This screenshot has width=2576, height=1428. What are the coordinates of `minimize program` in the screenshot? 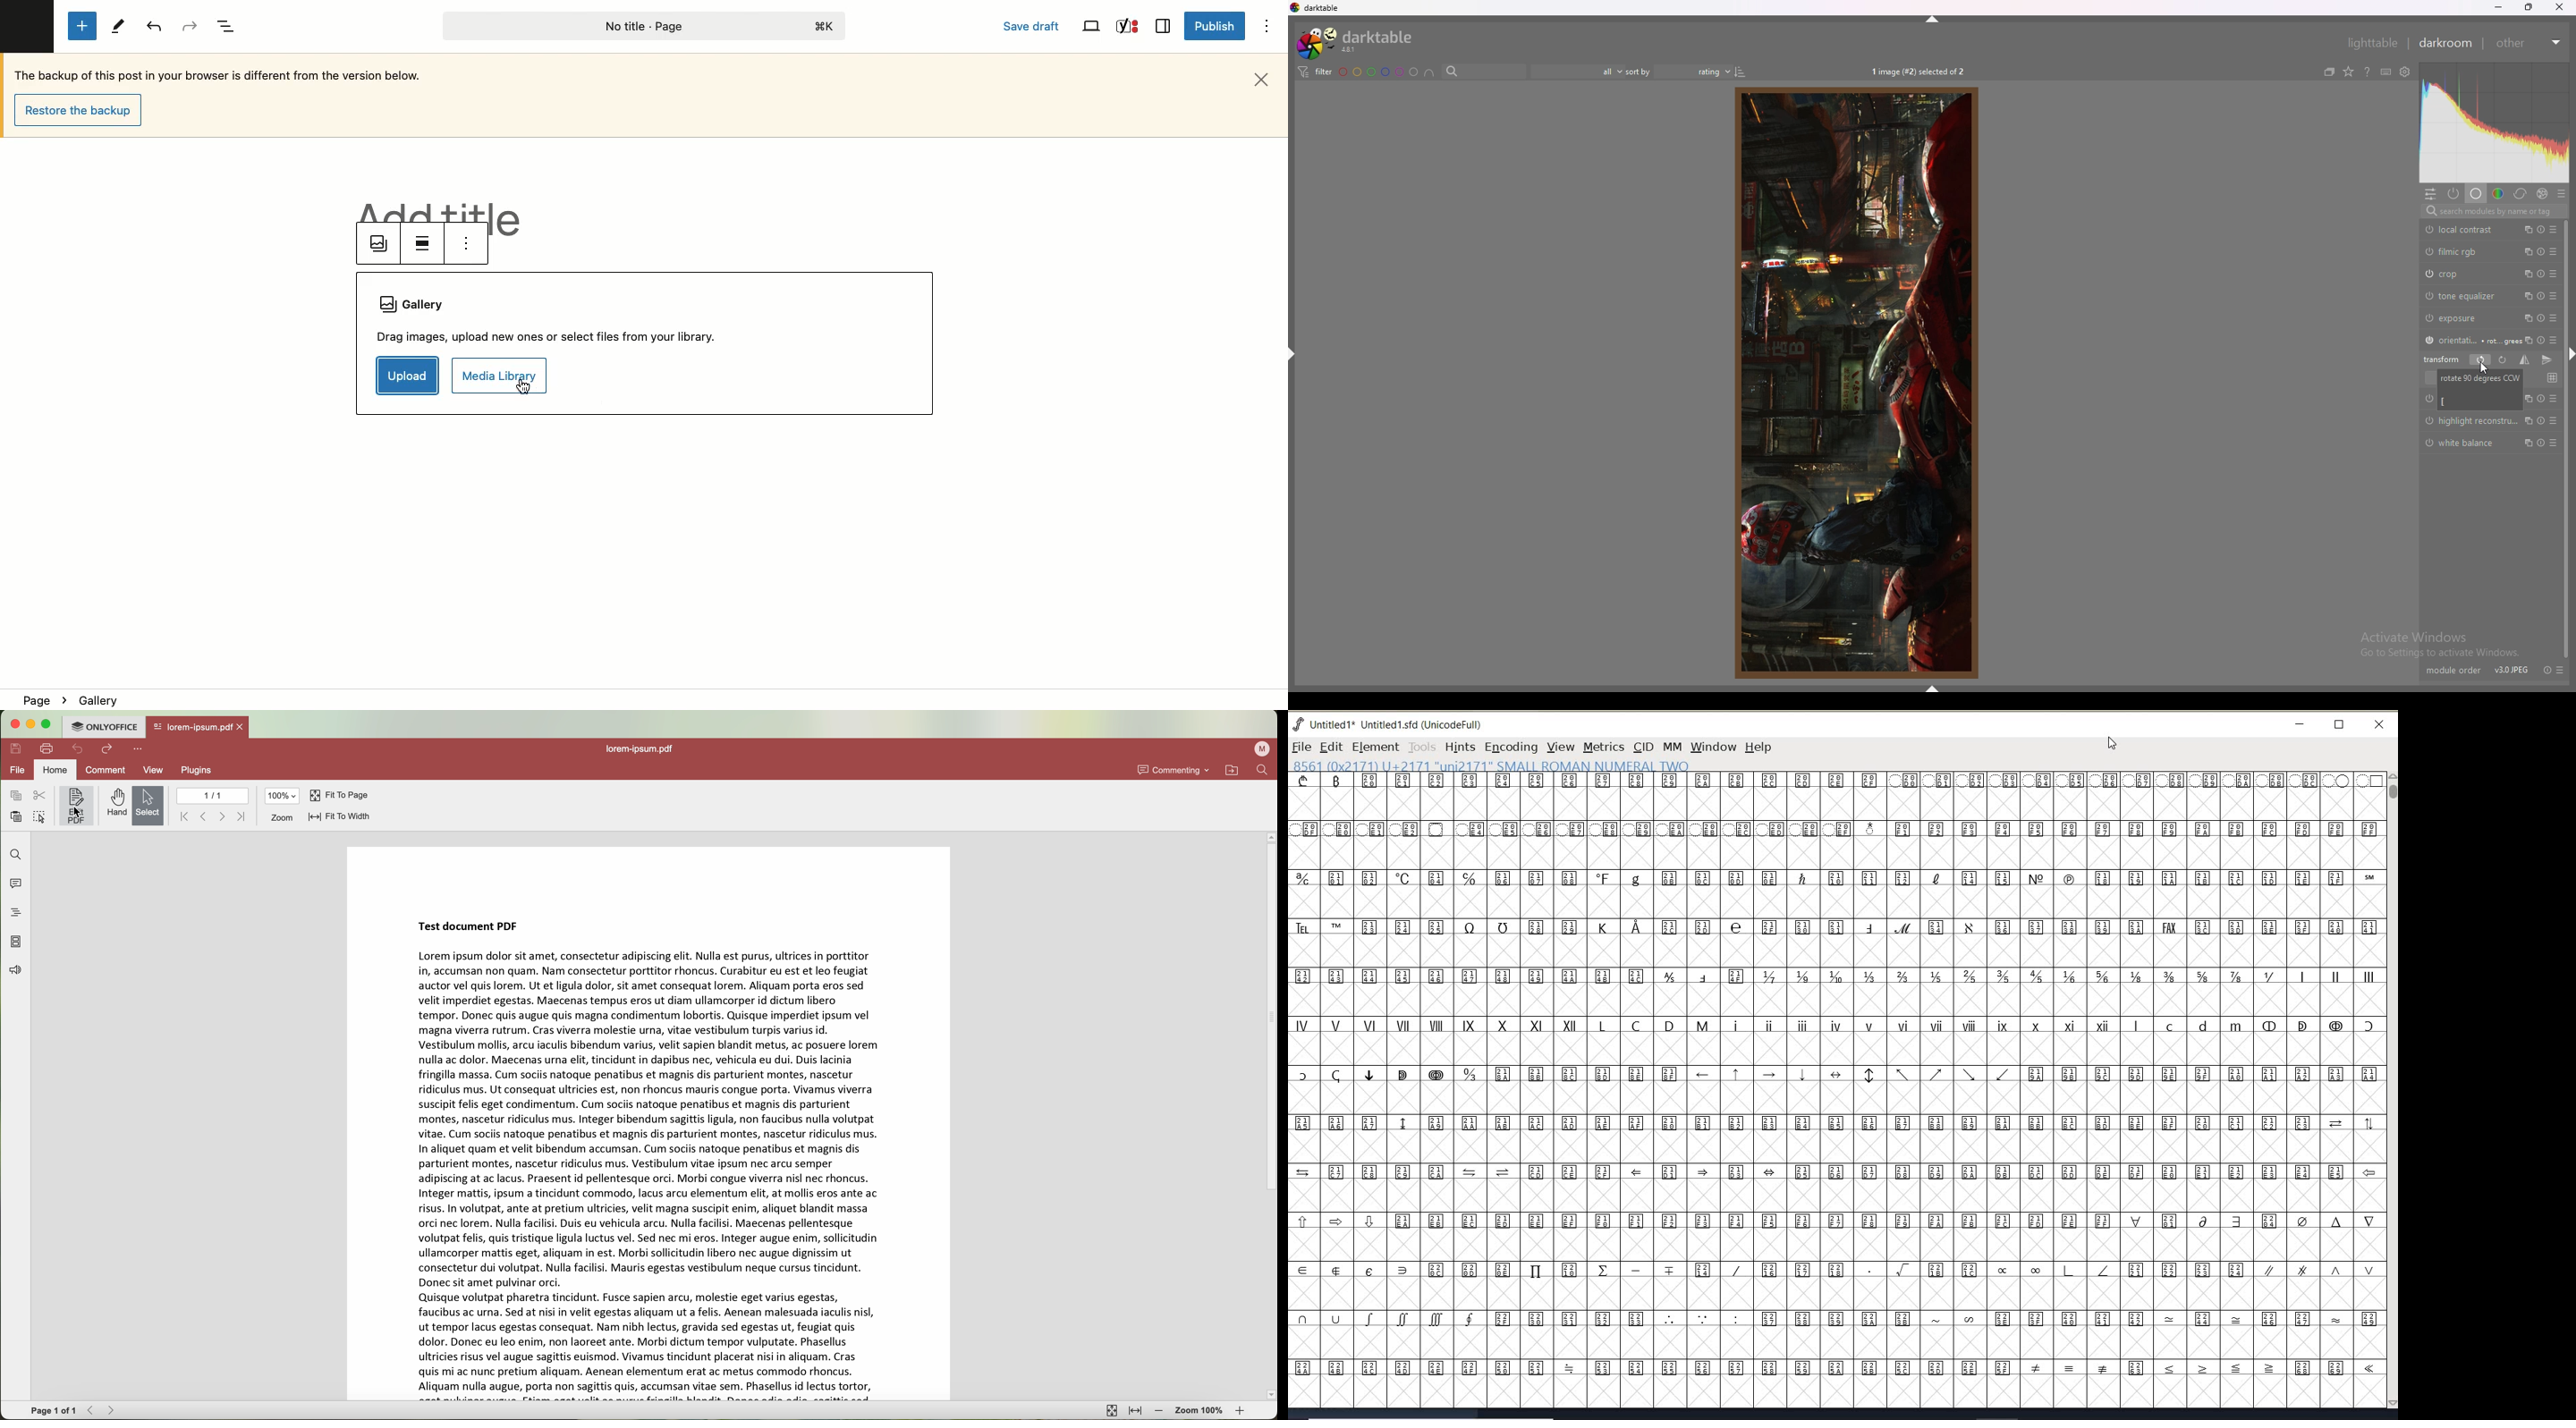 It's located at (33, 725).